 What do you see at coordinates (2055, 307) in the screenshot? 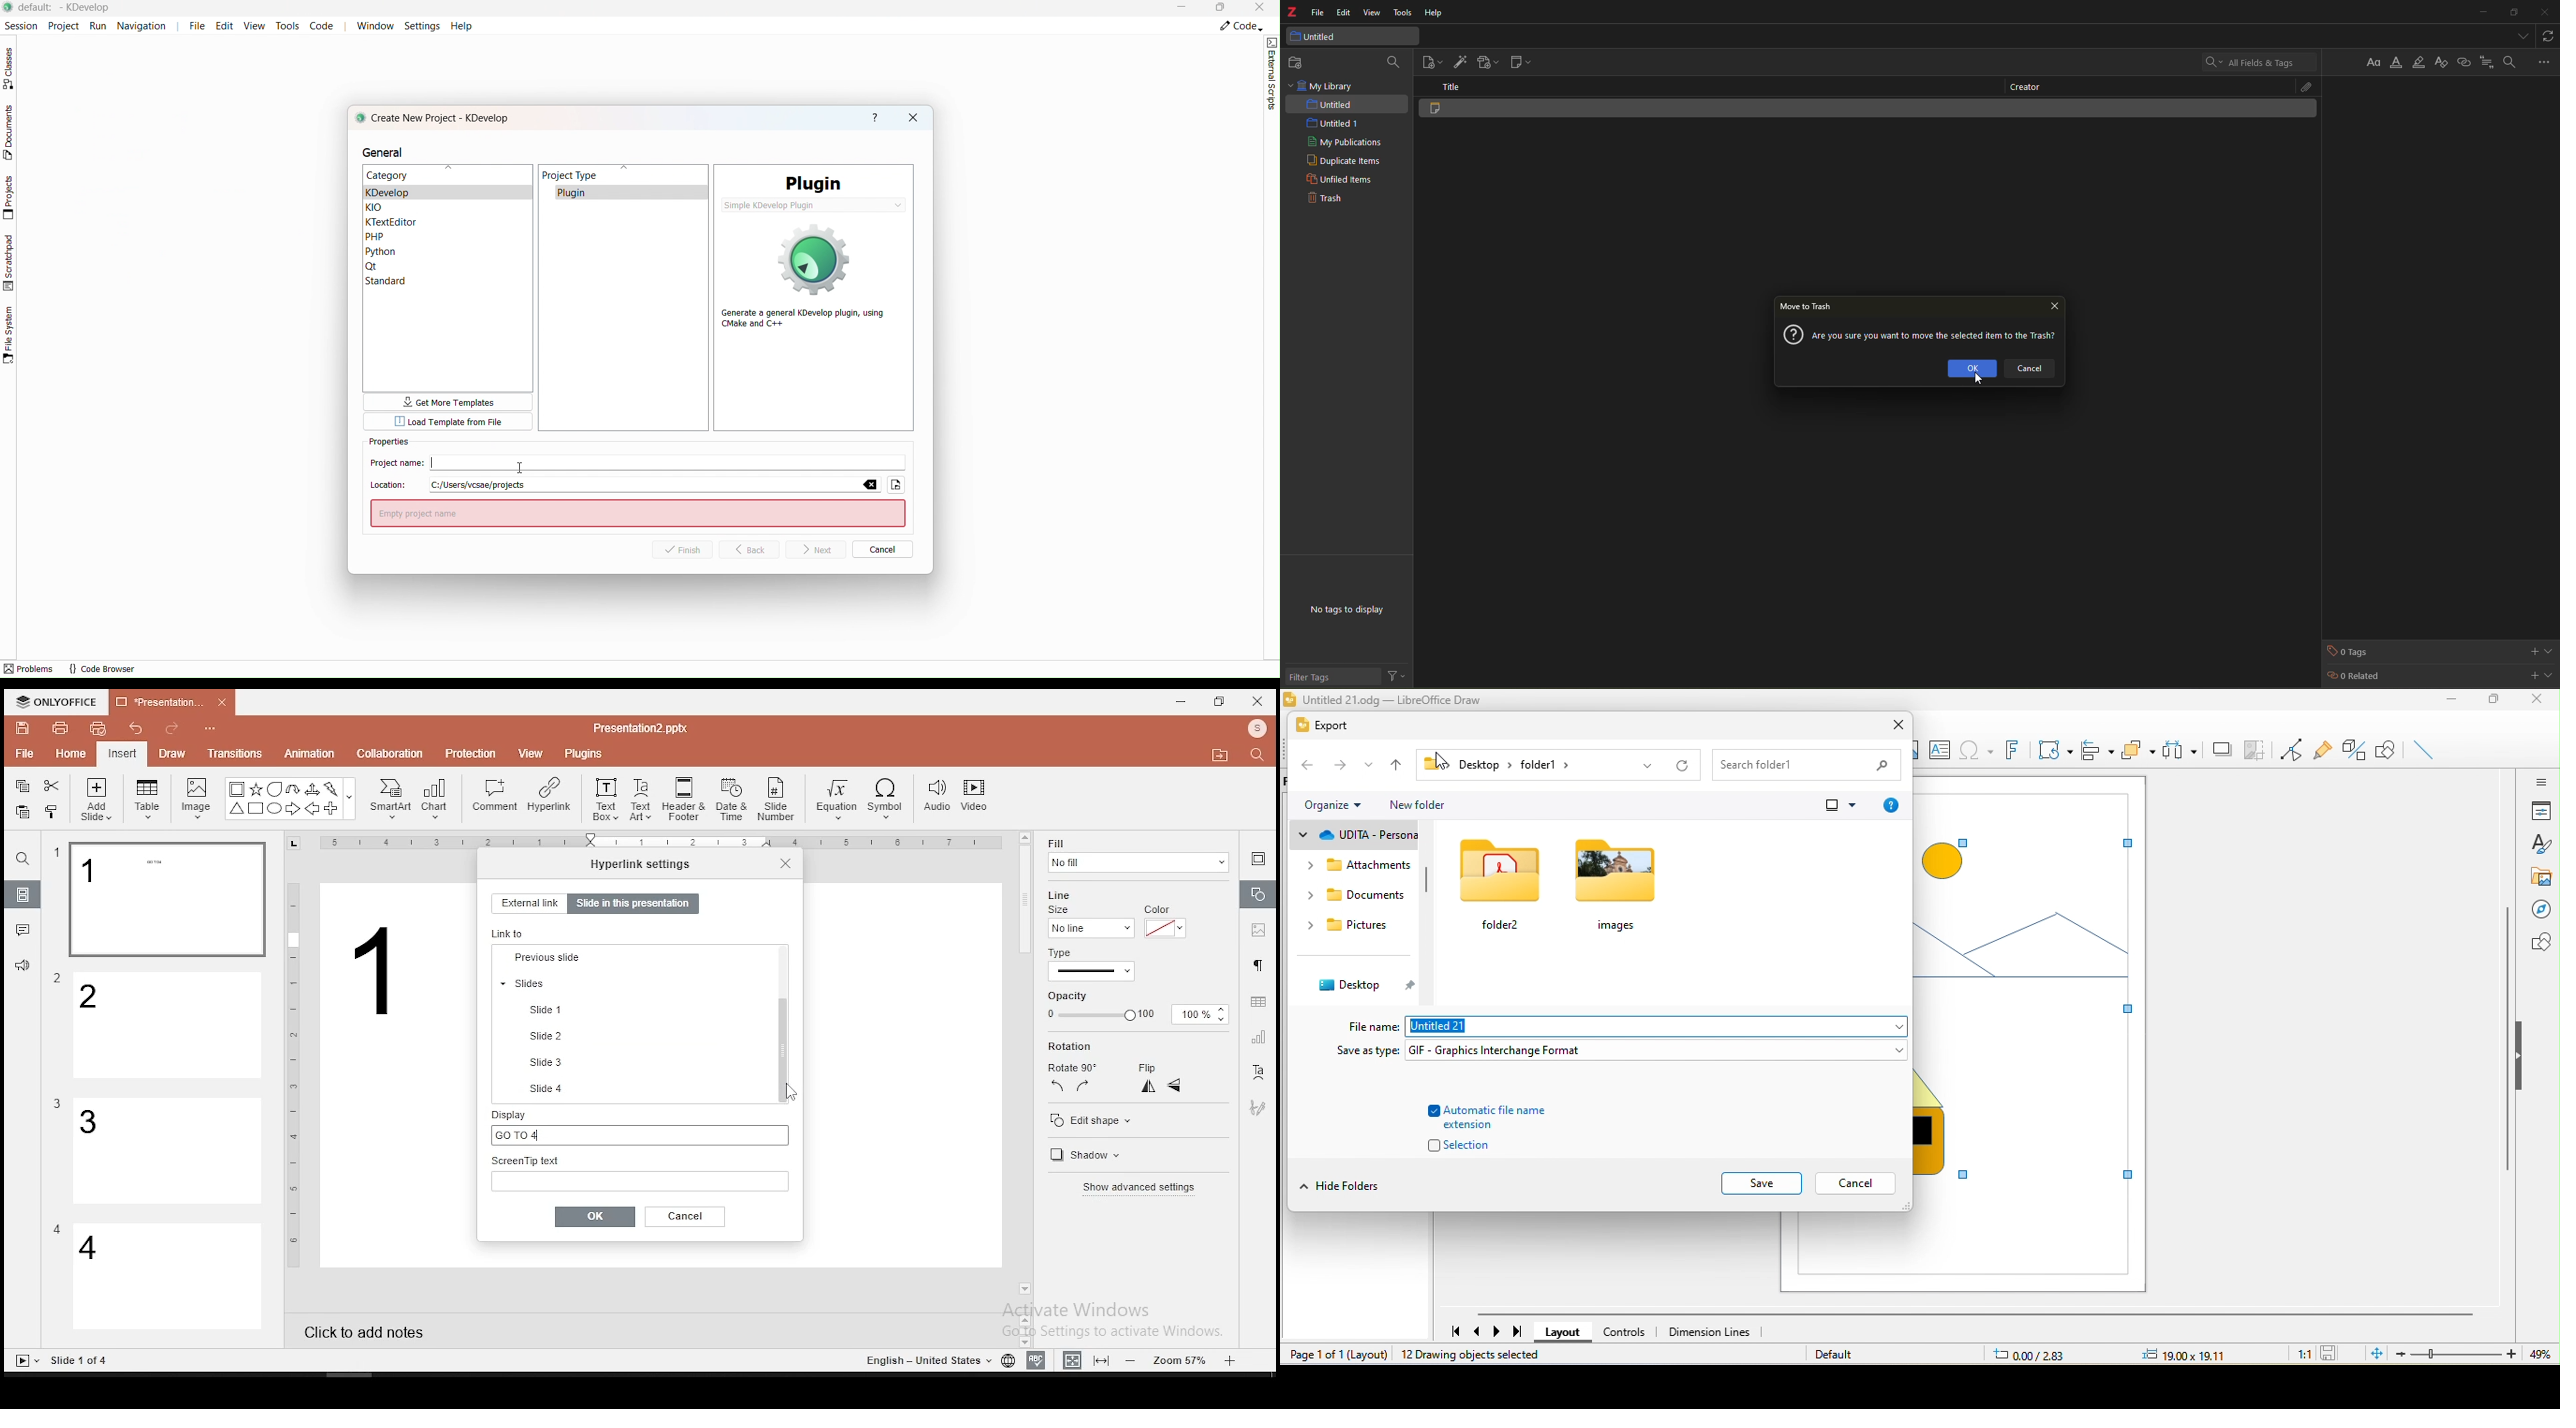
I see `close` at bounding box center [2055, 307].